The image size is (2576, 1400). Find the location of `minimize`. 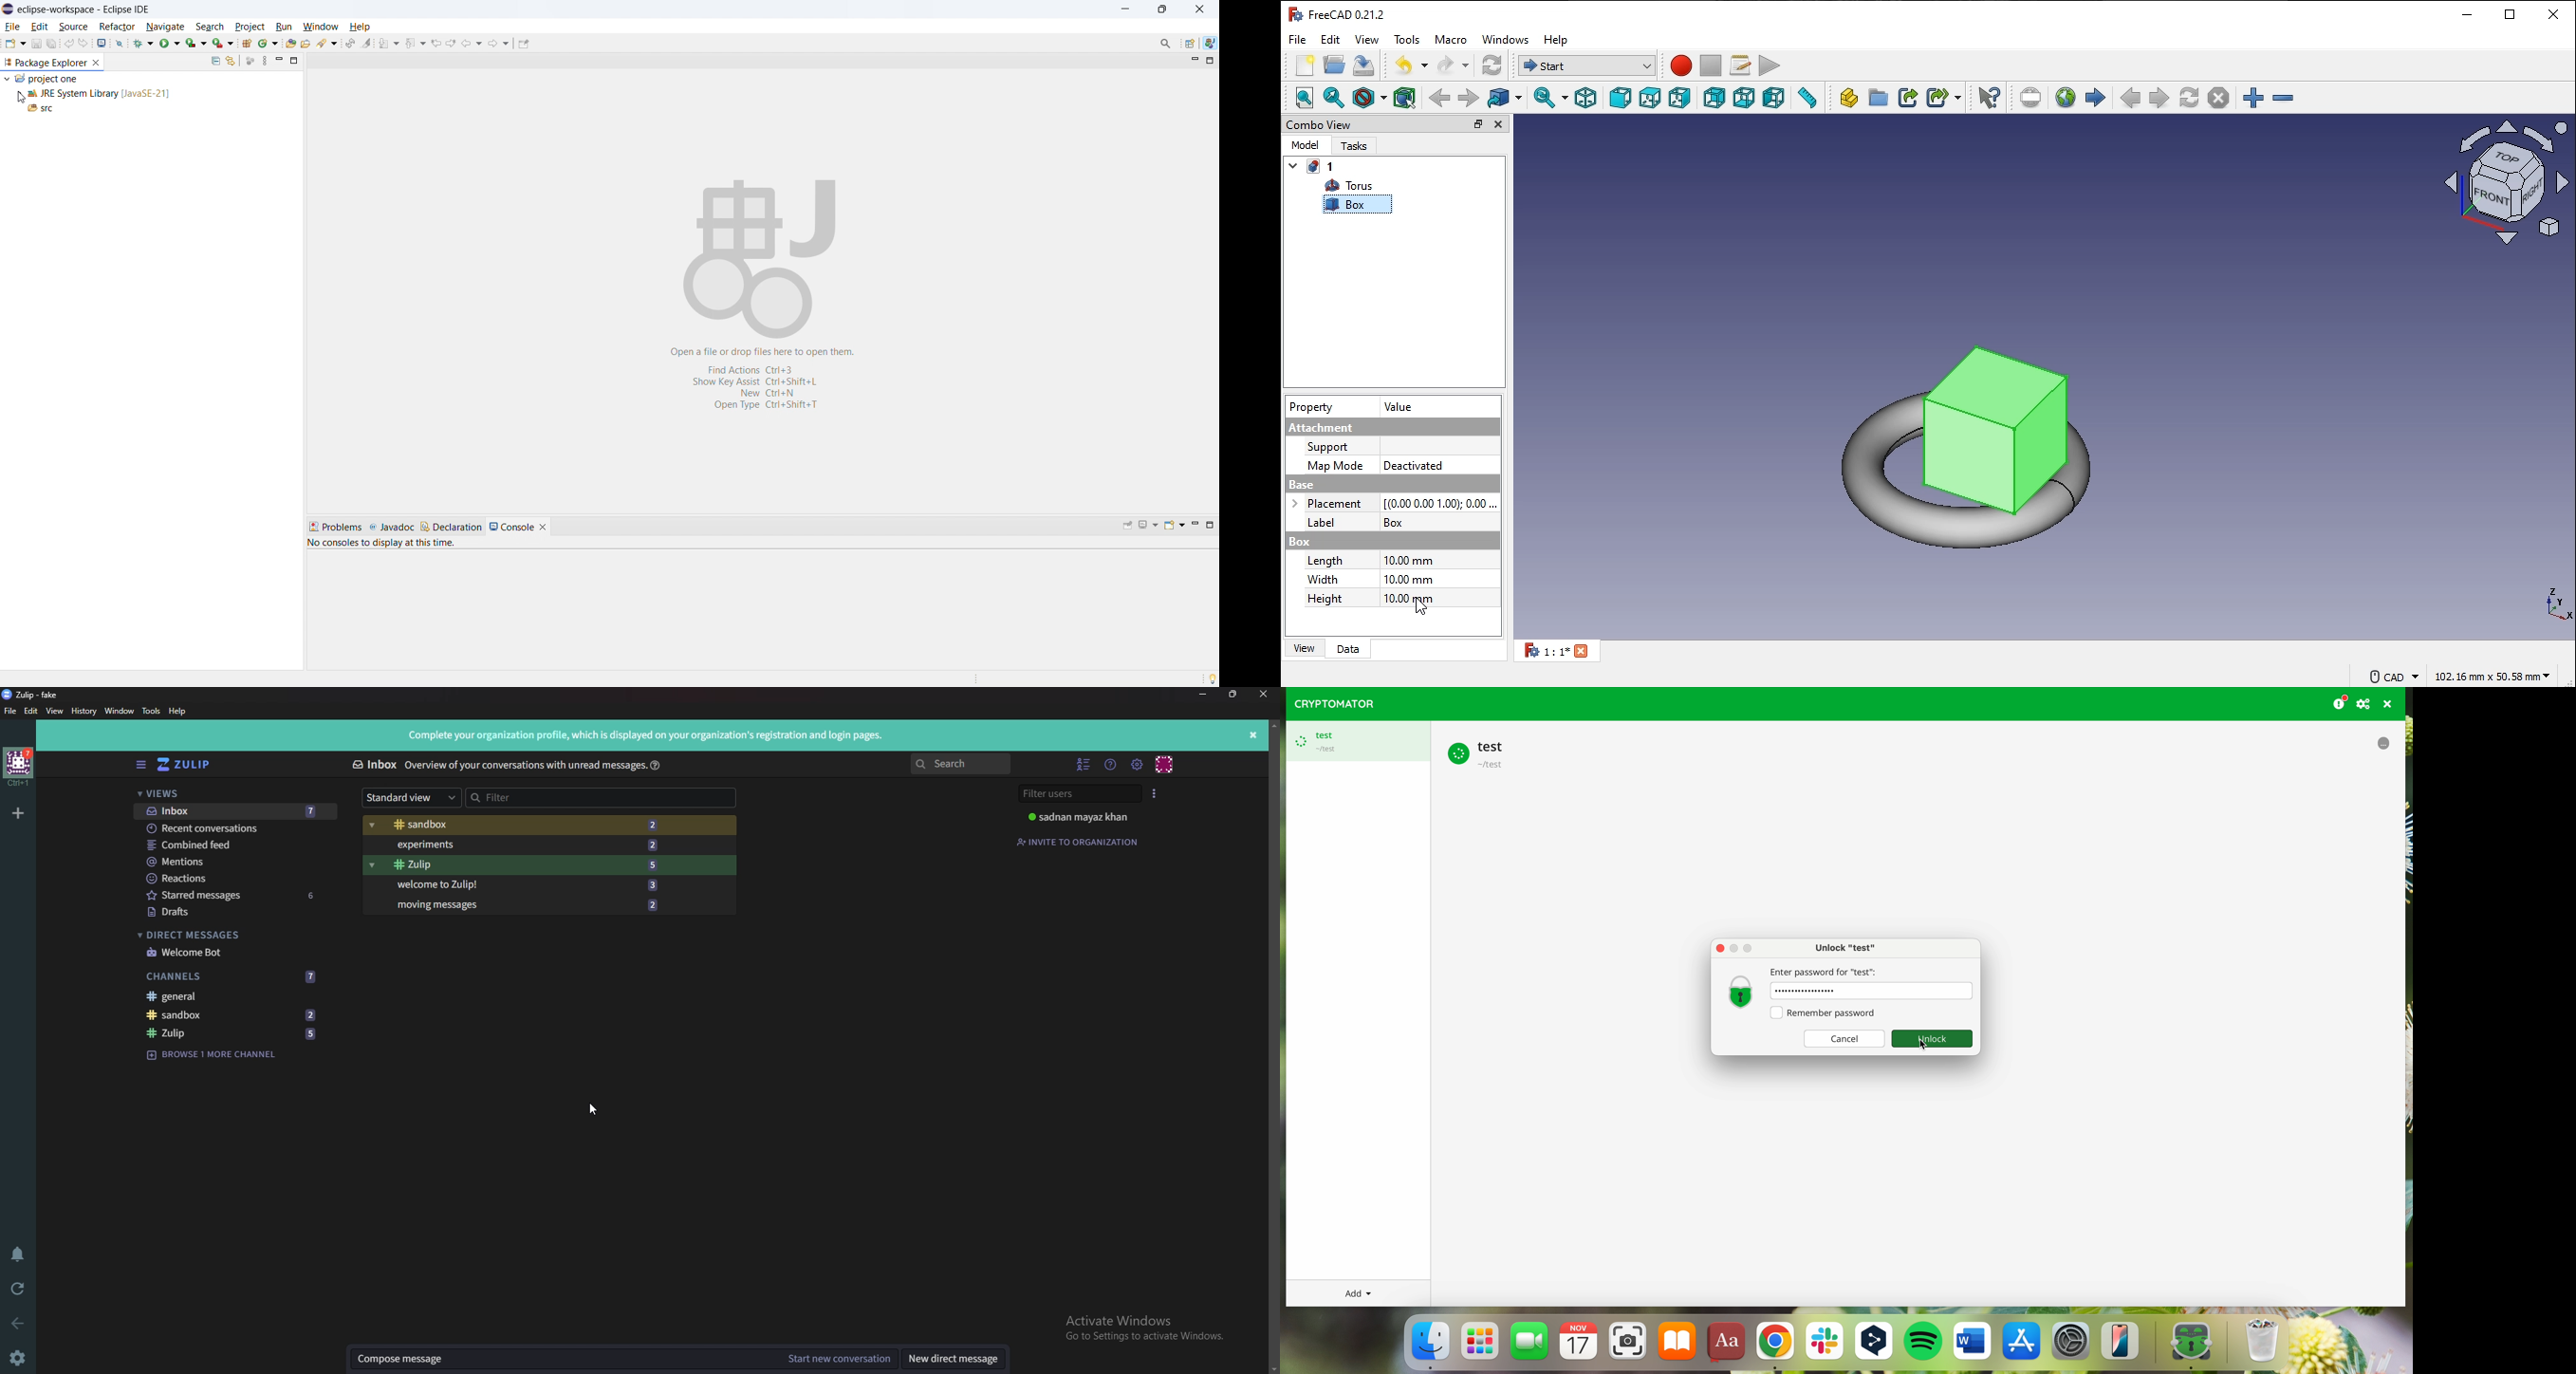

minimize is located at coordinates (2468, 13).